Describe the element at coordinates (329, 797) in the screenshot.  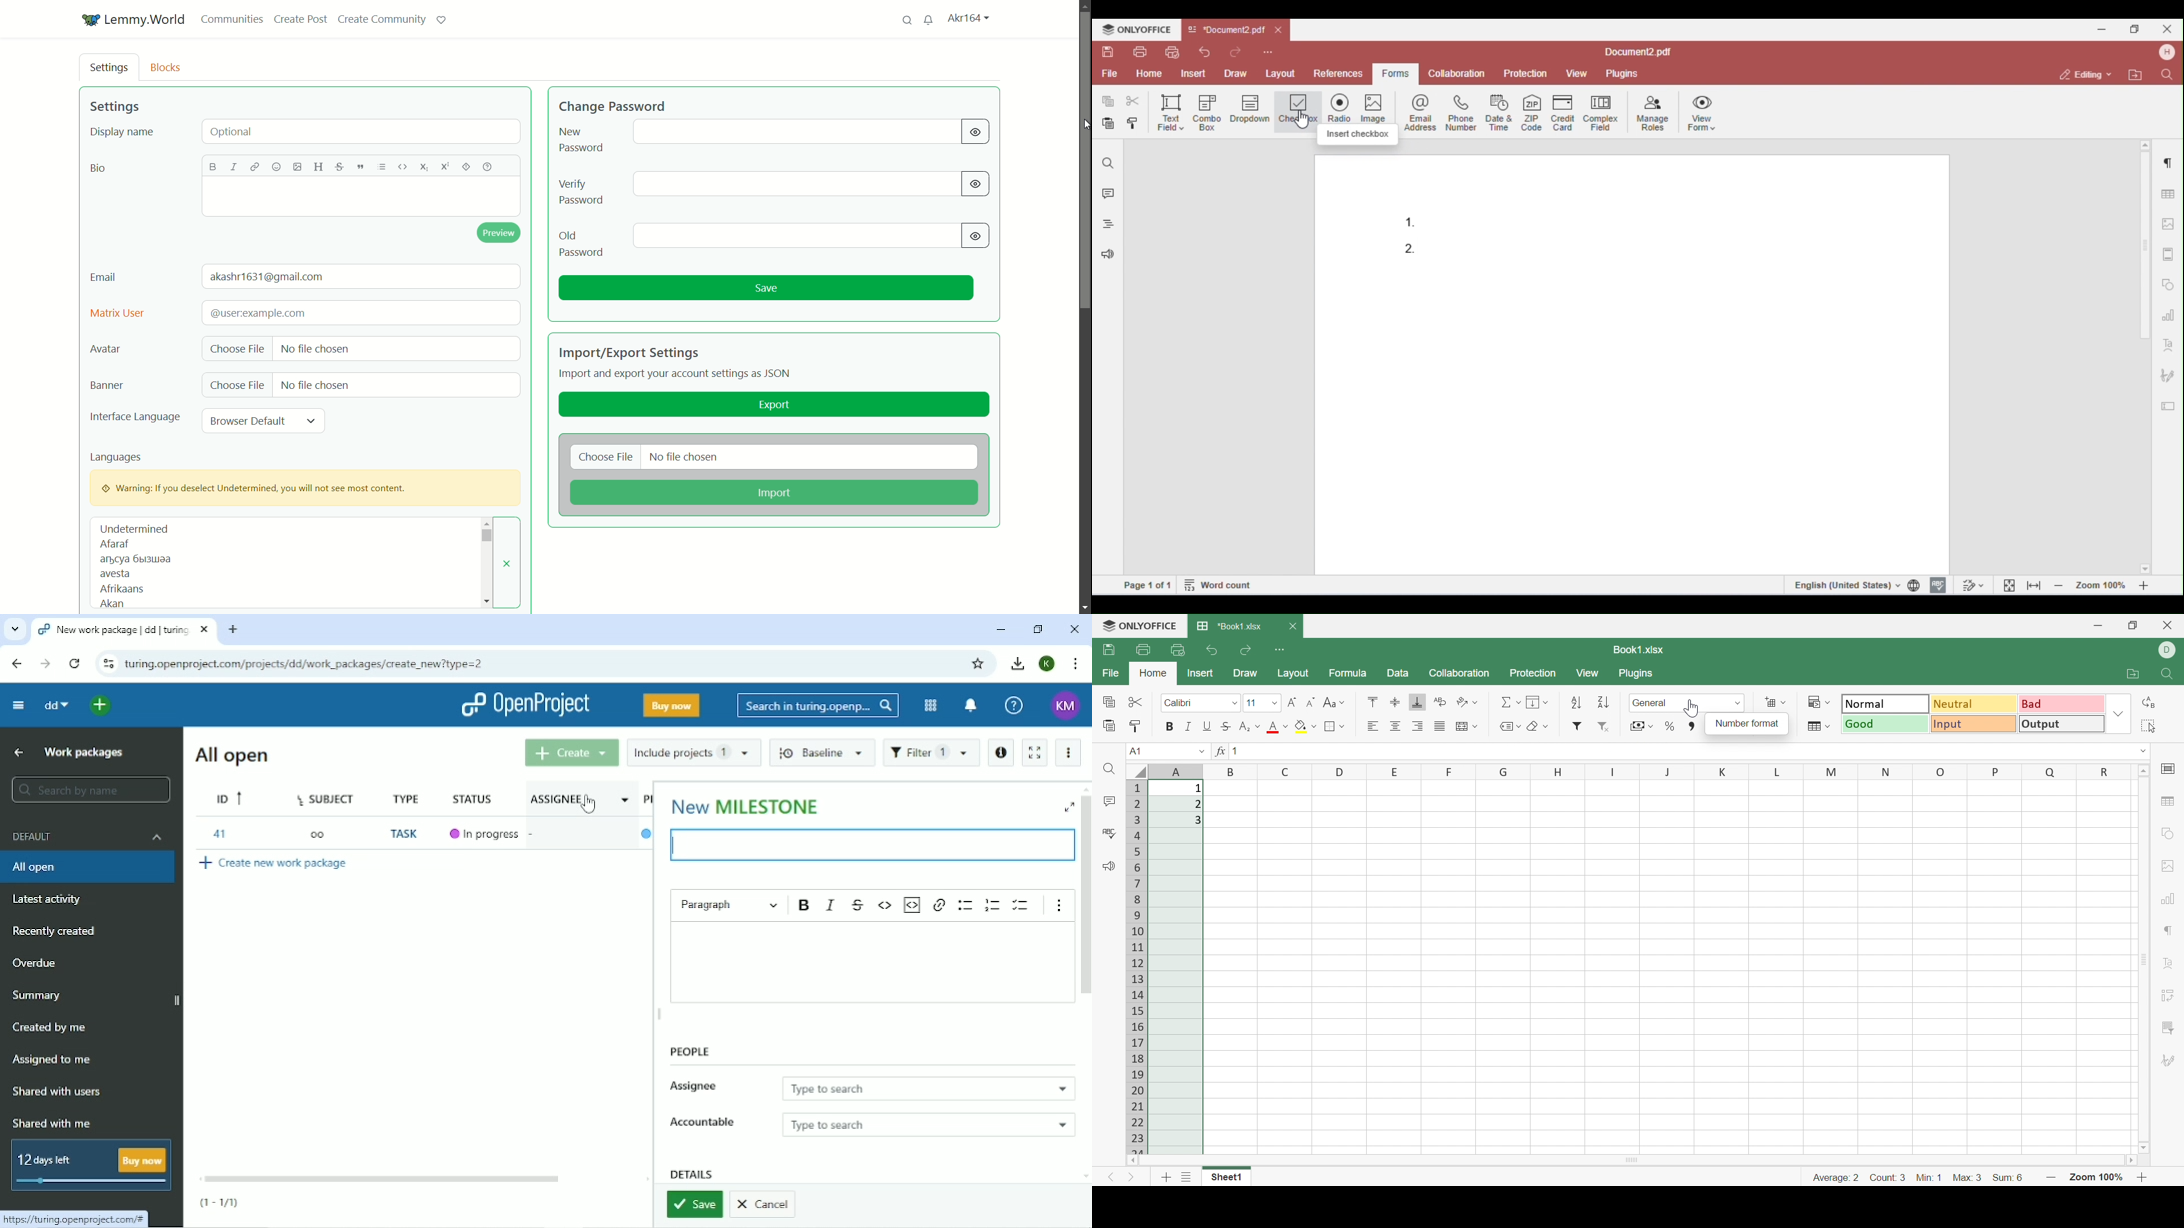
I see `Subject` at that location.